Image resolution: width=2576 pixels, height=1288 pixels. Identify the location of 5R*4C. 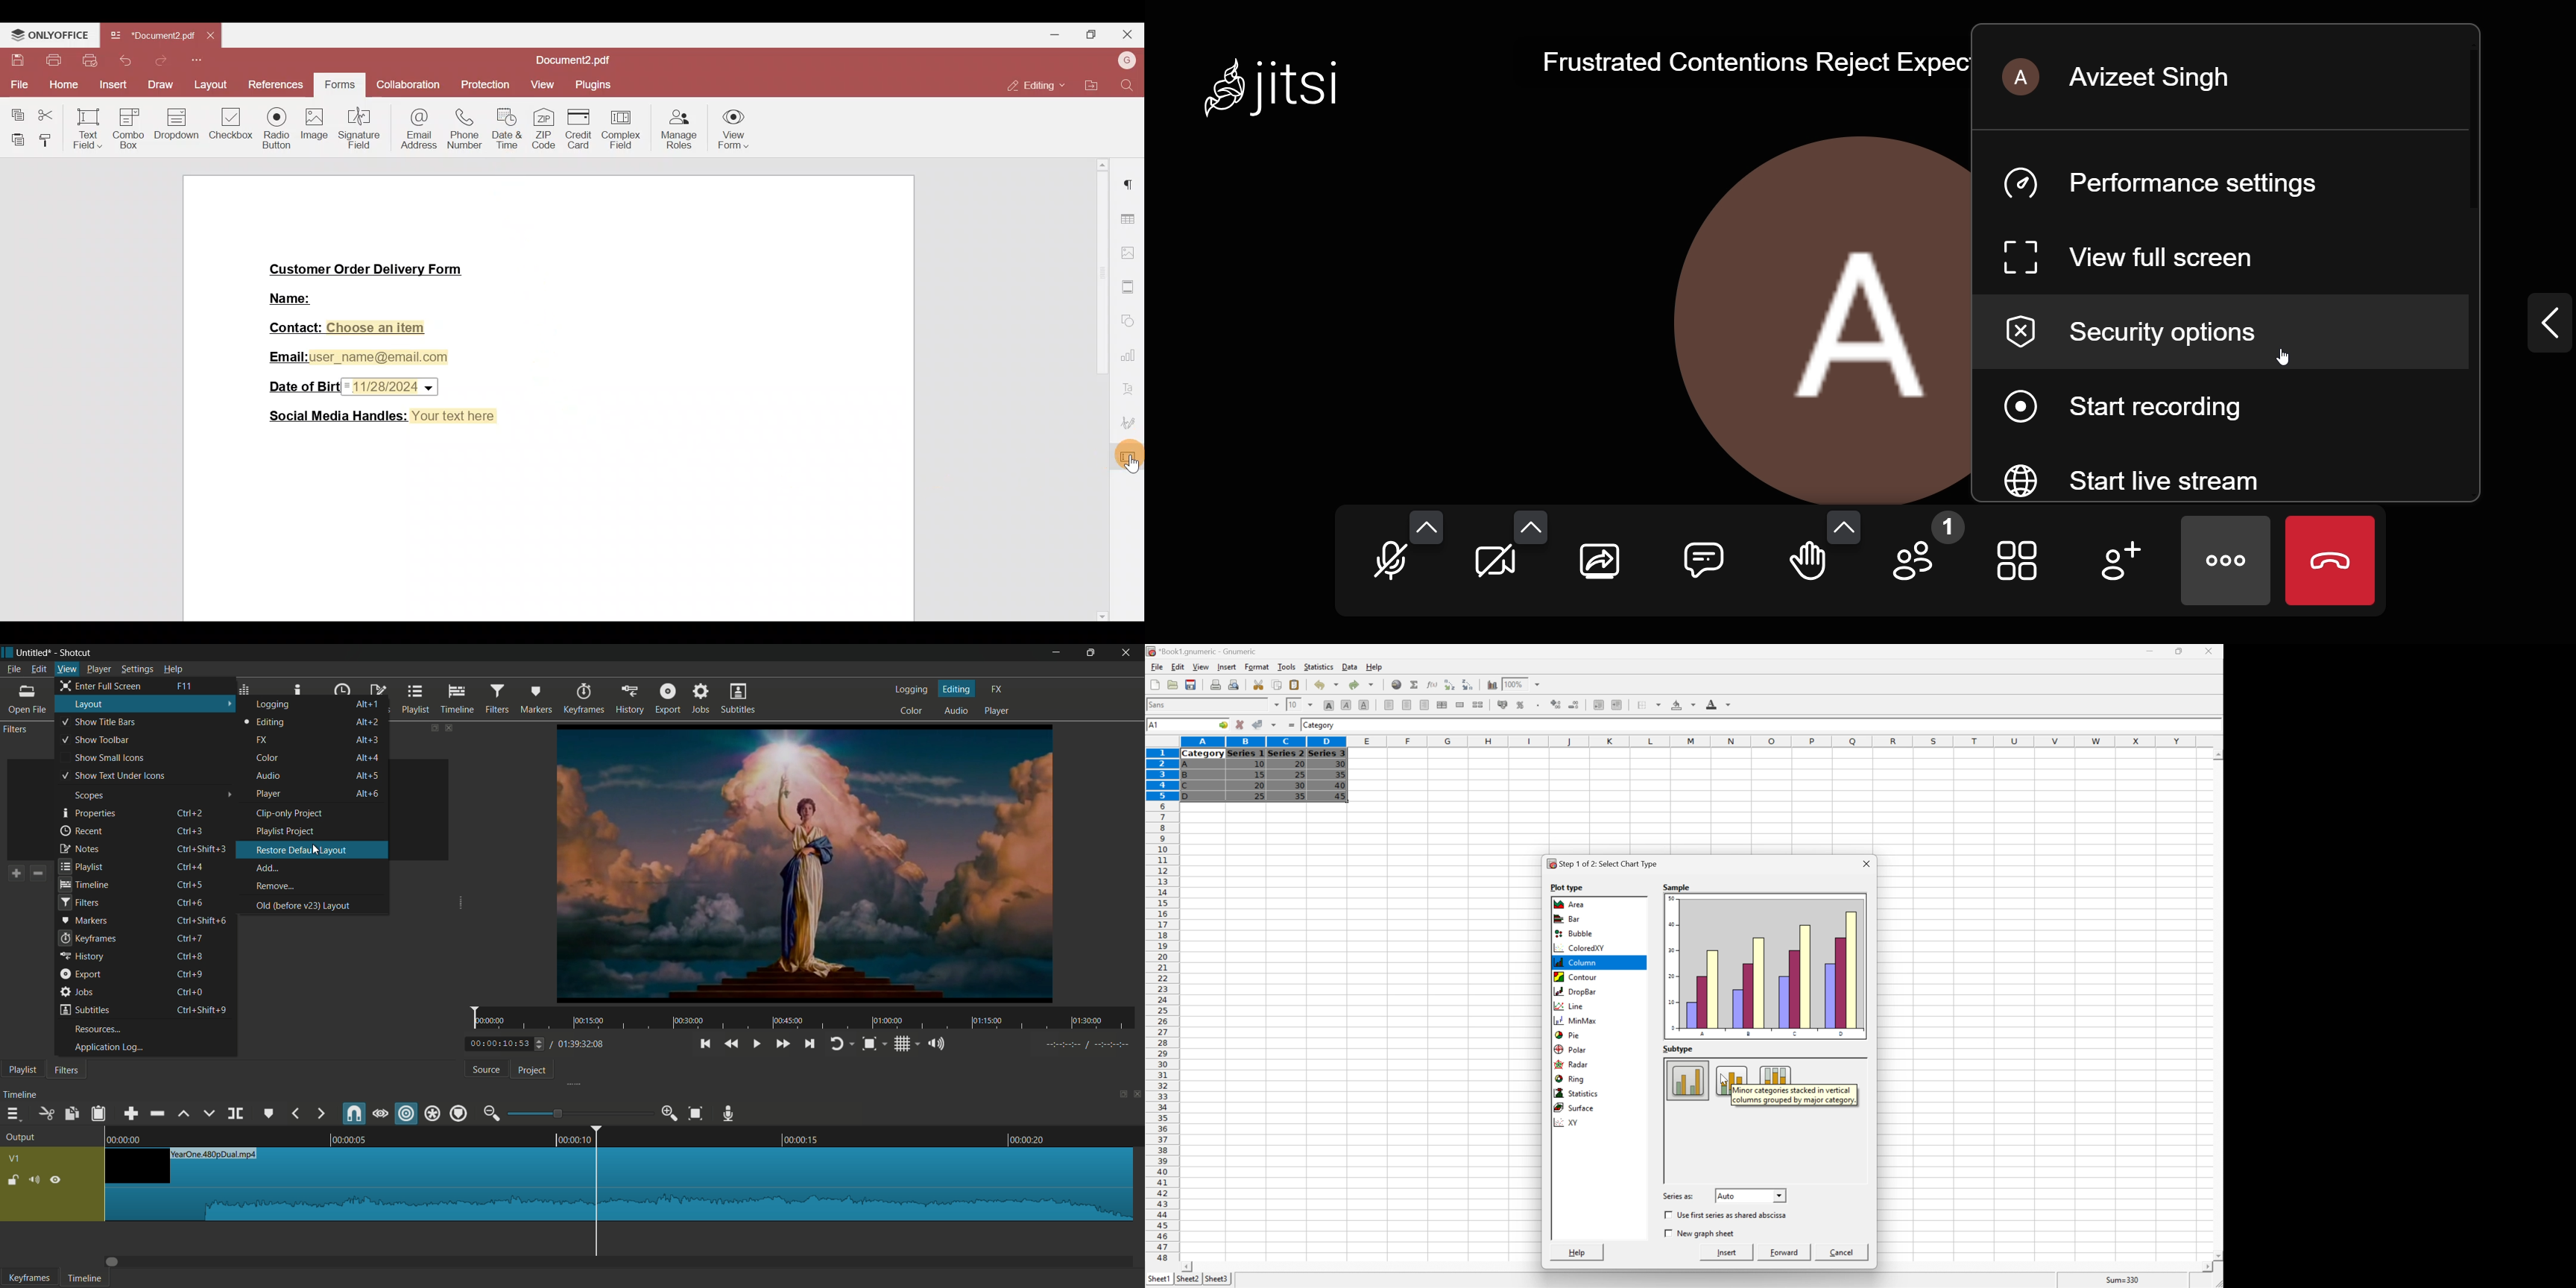
(1163, 726).